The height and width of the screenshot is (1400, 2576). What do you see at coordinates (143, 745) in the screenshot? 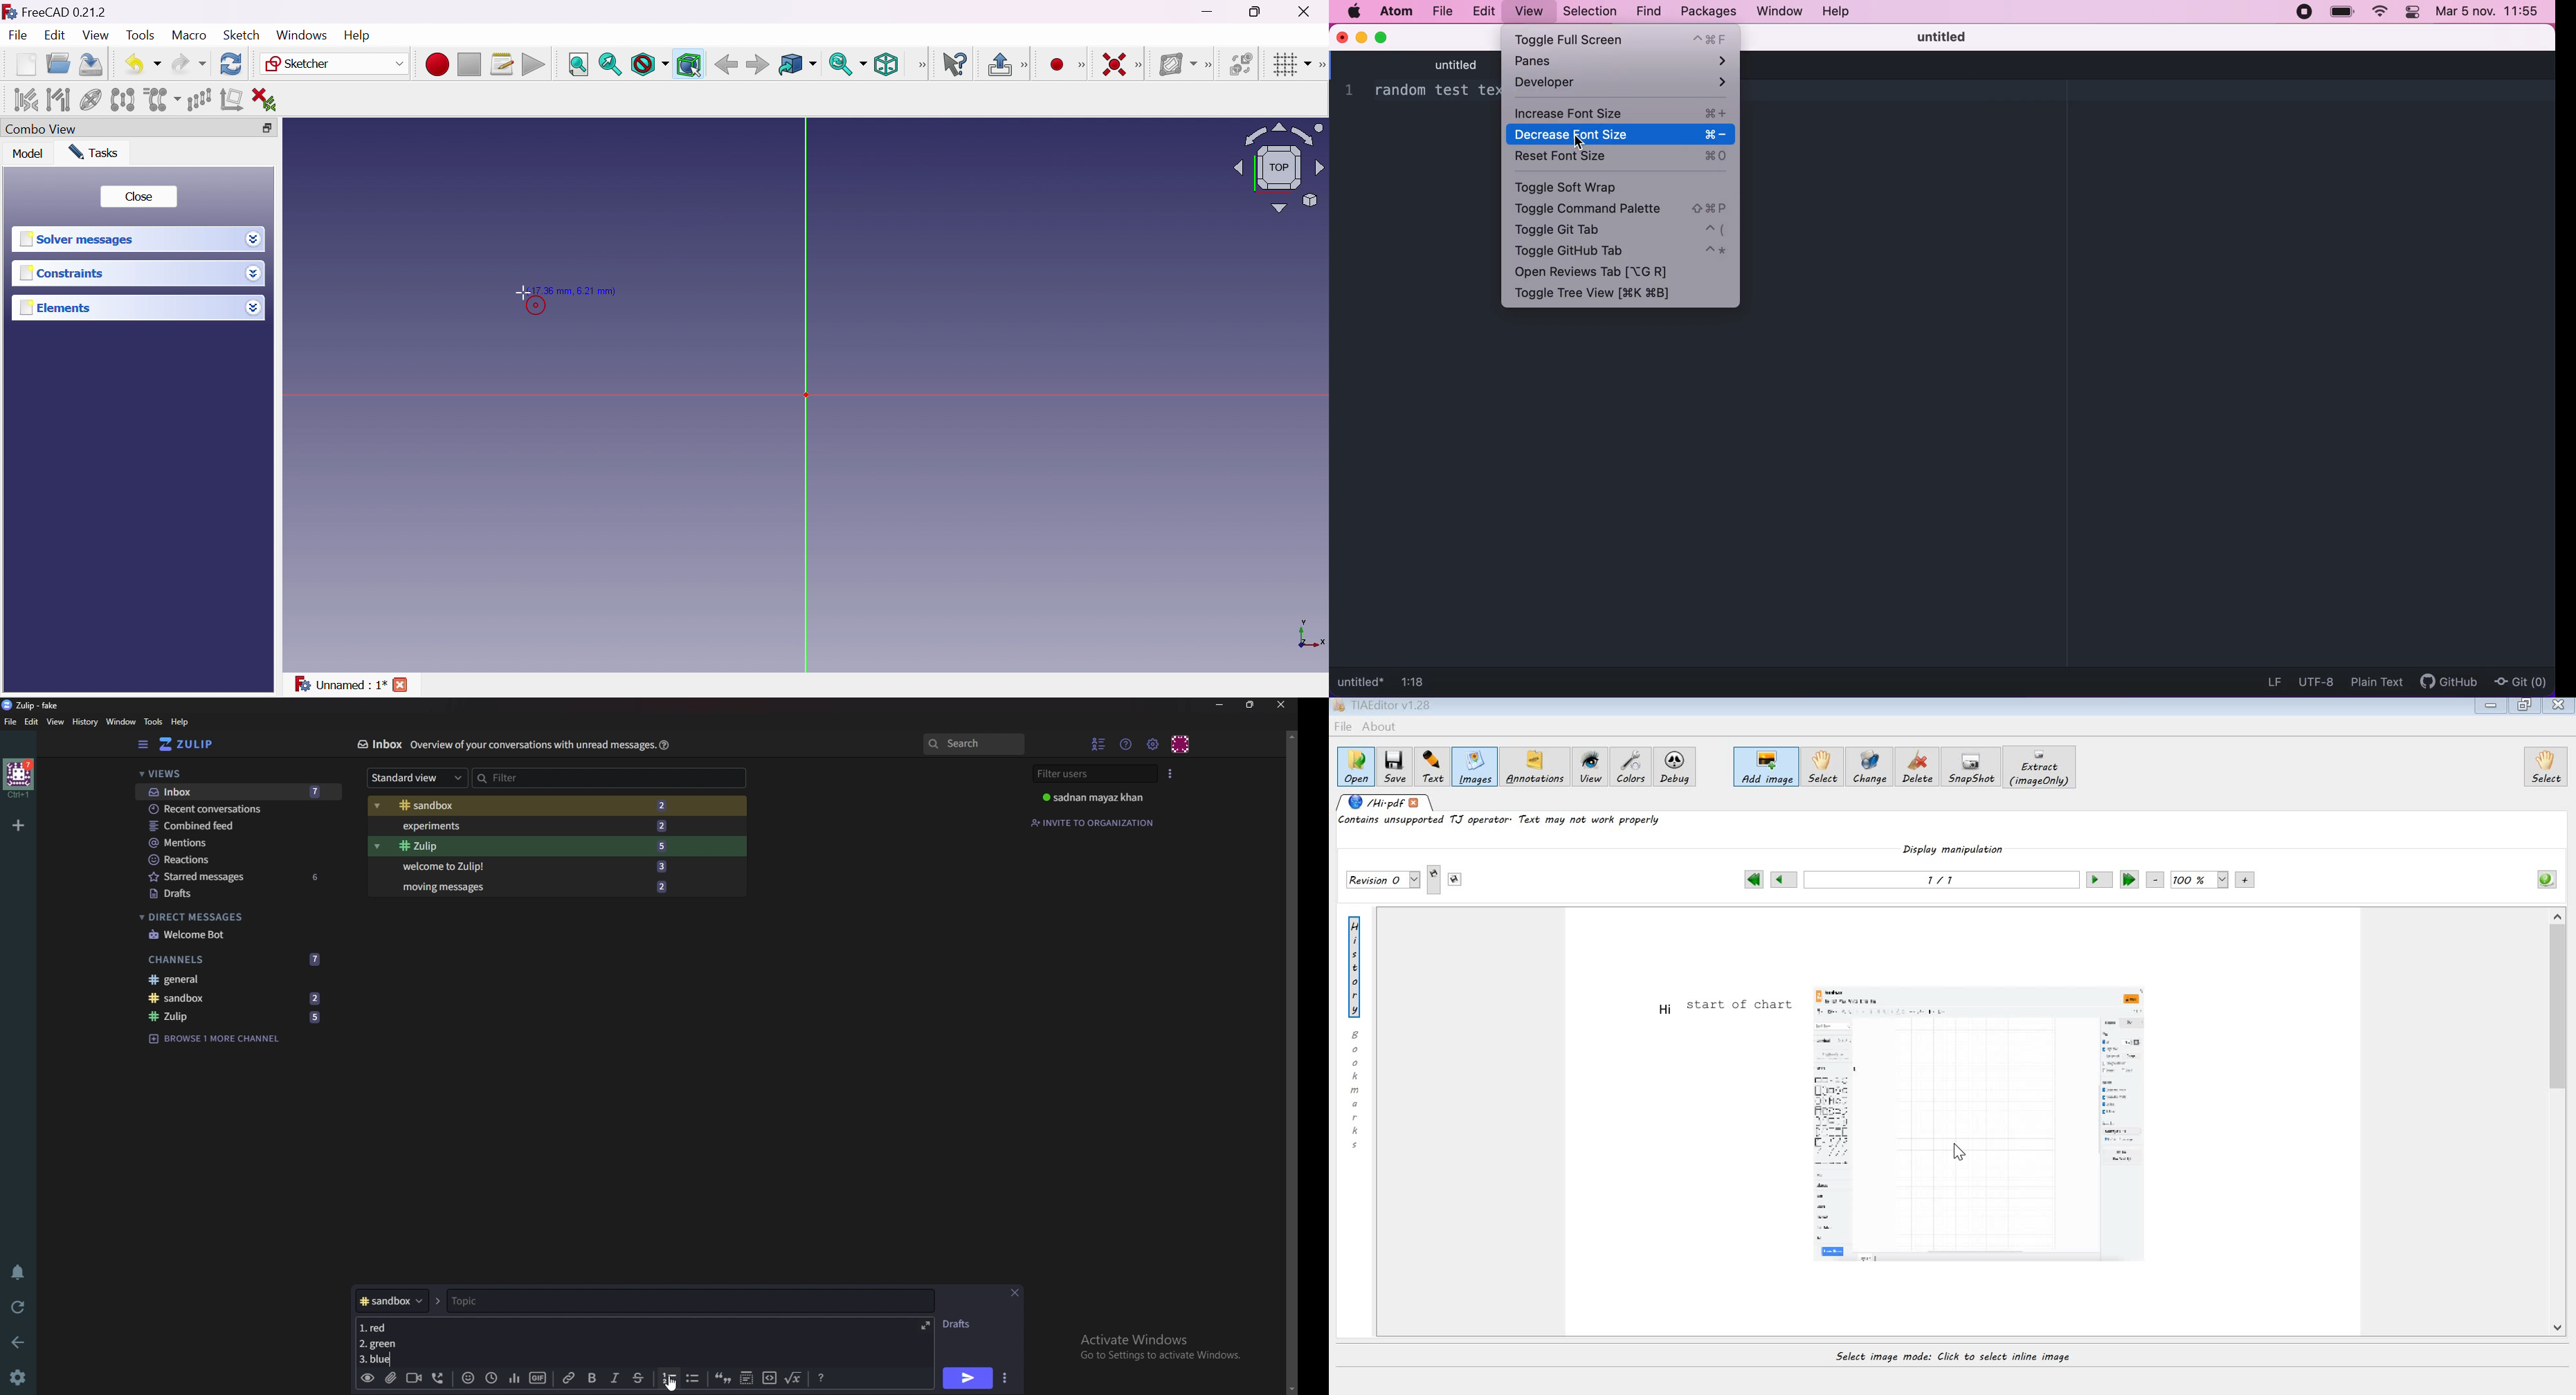
I see `Hide sidebar` at bounding box center [143, 745].